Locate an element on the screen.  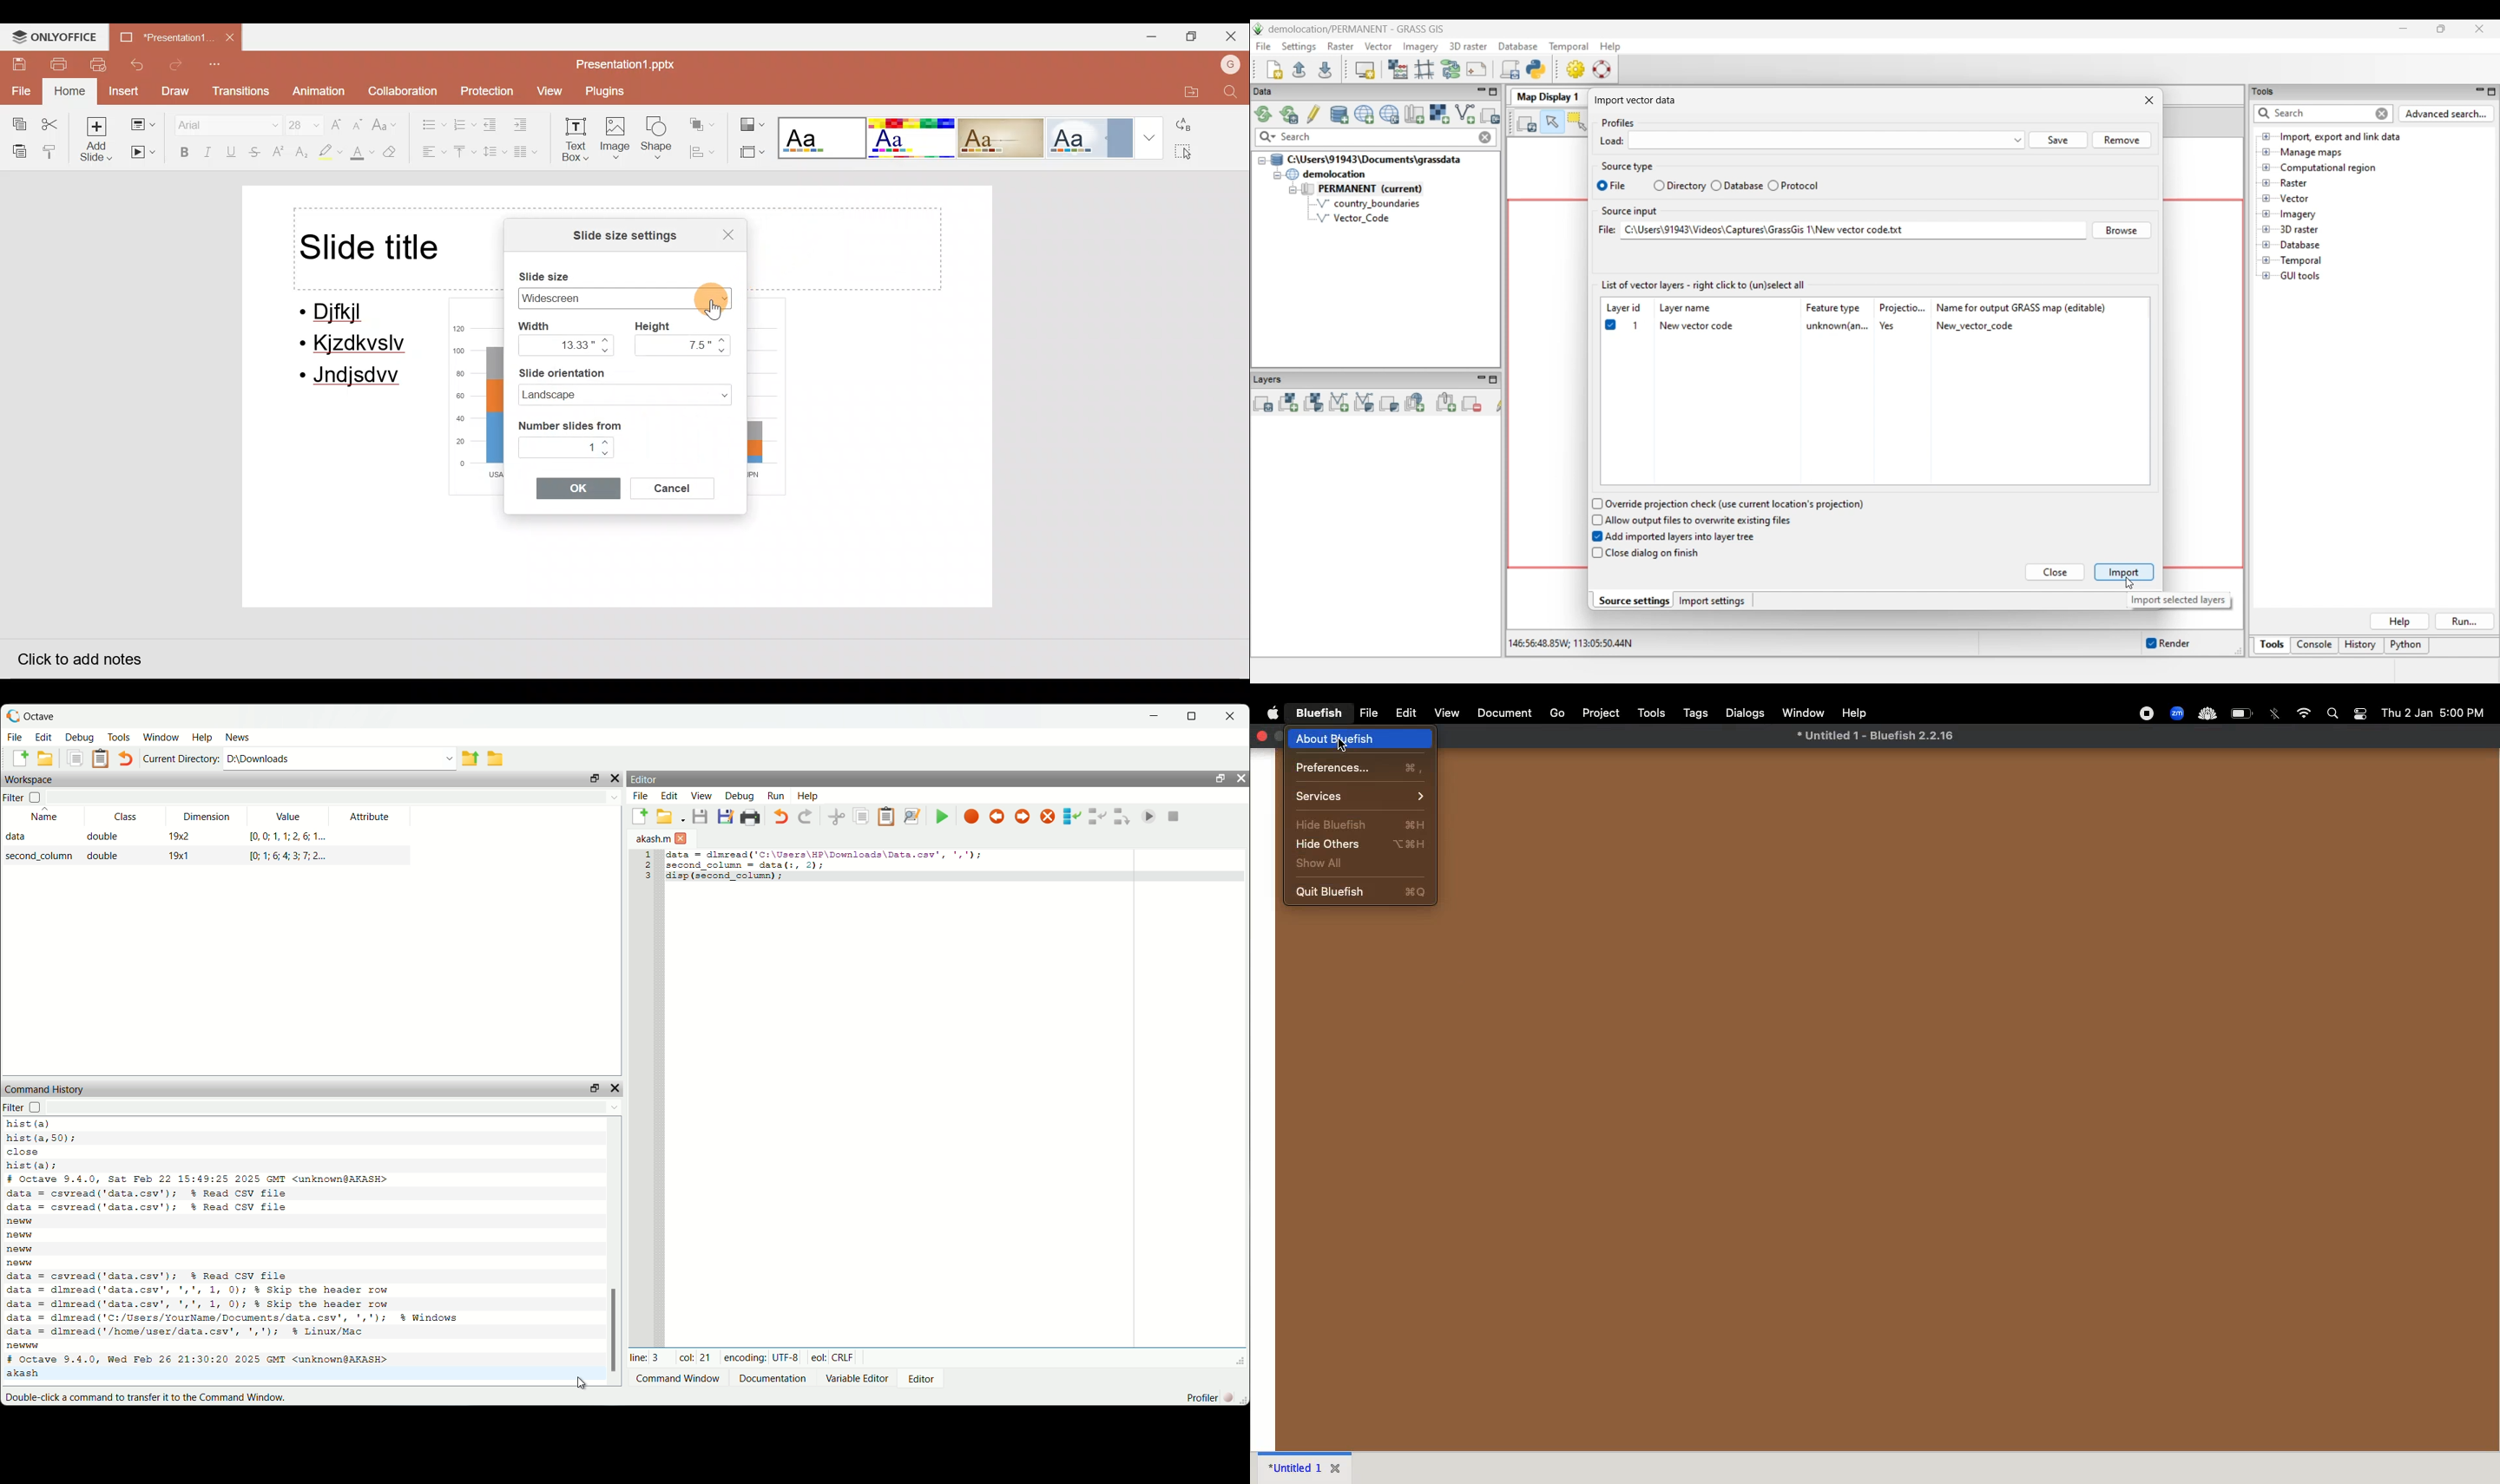
filter is located at coordinates (24, 798).